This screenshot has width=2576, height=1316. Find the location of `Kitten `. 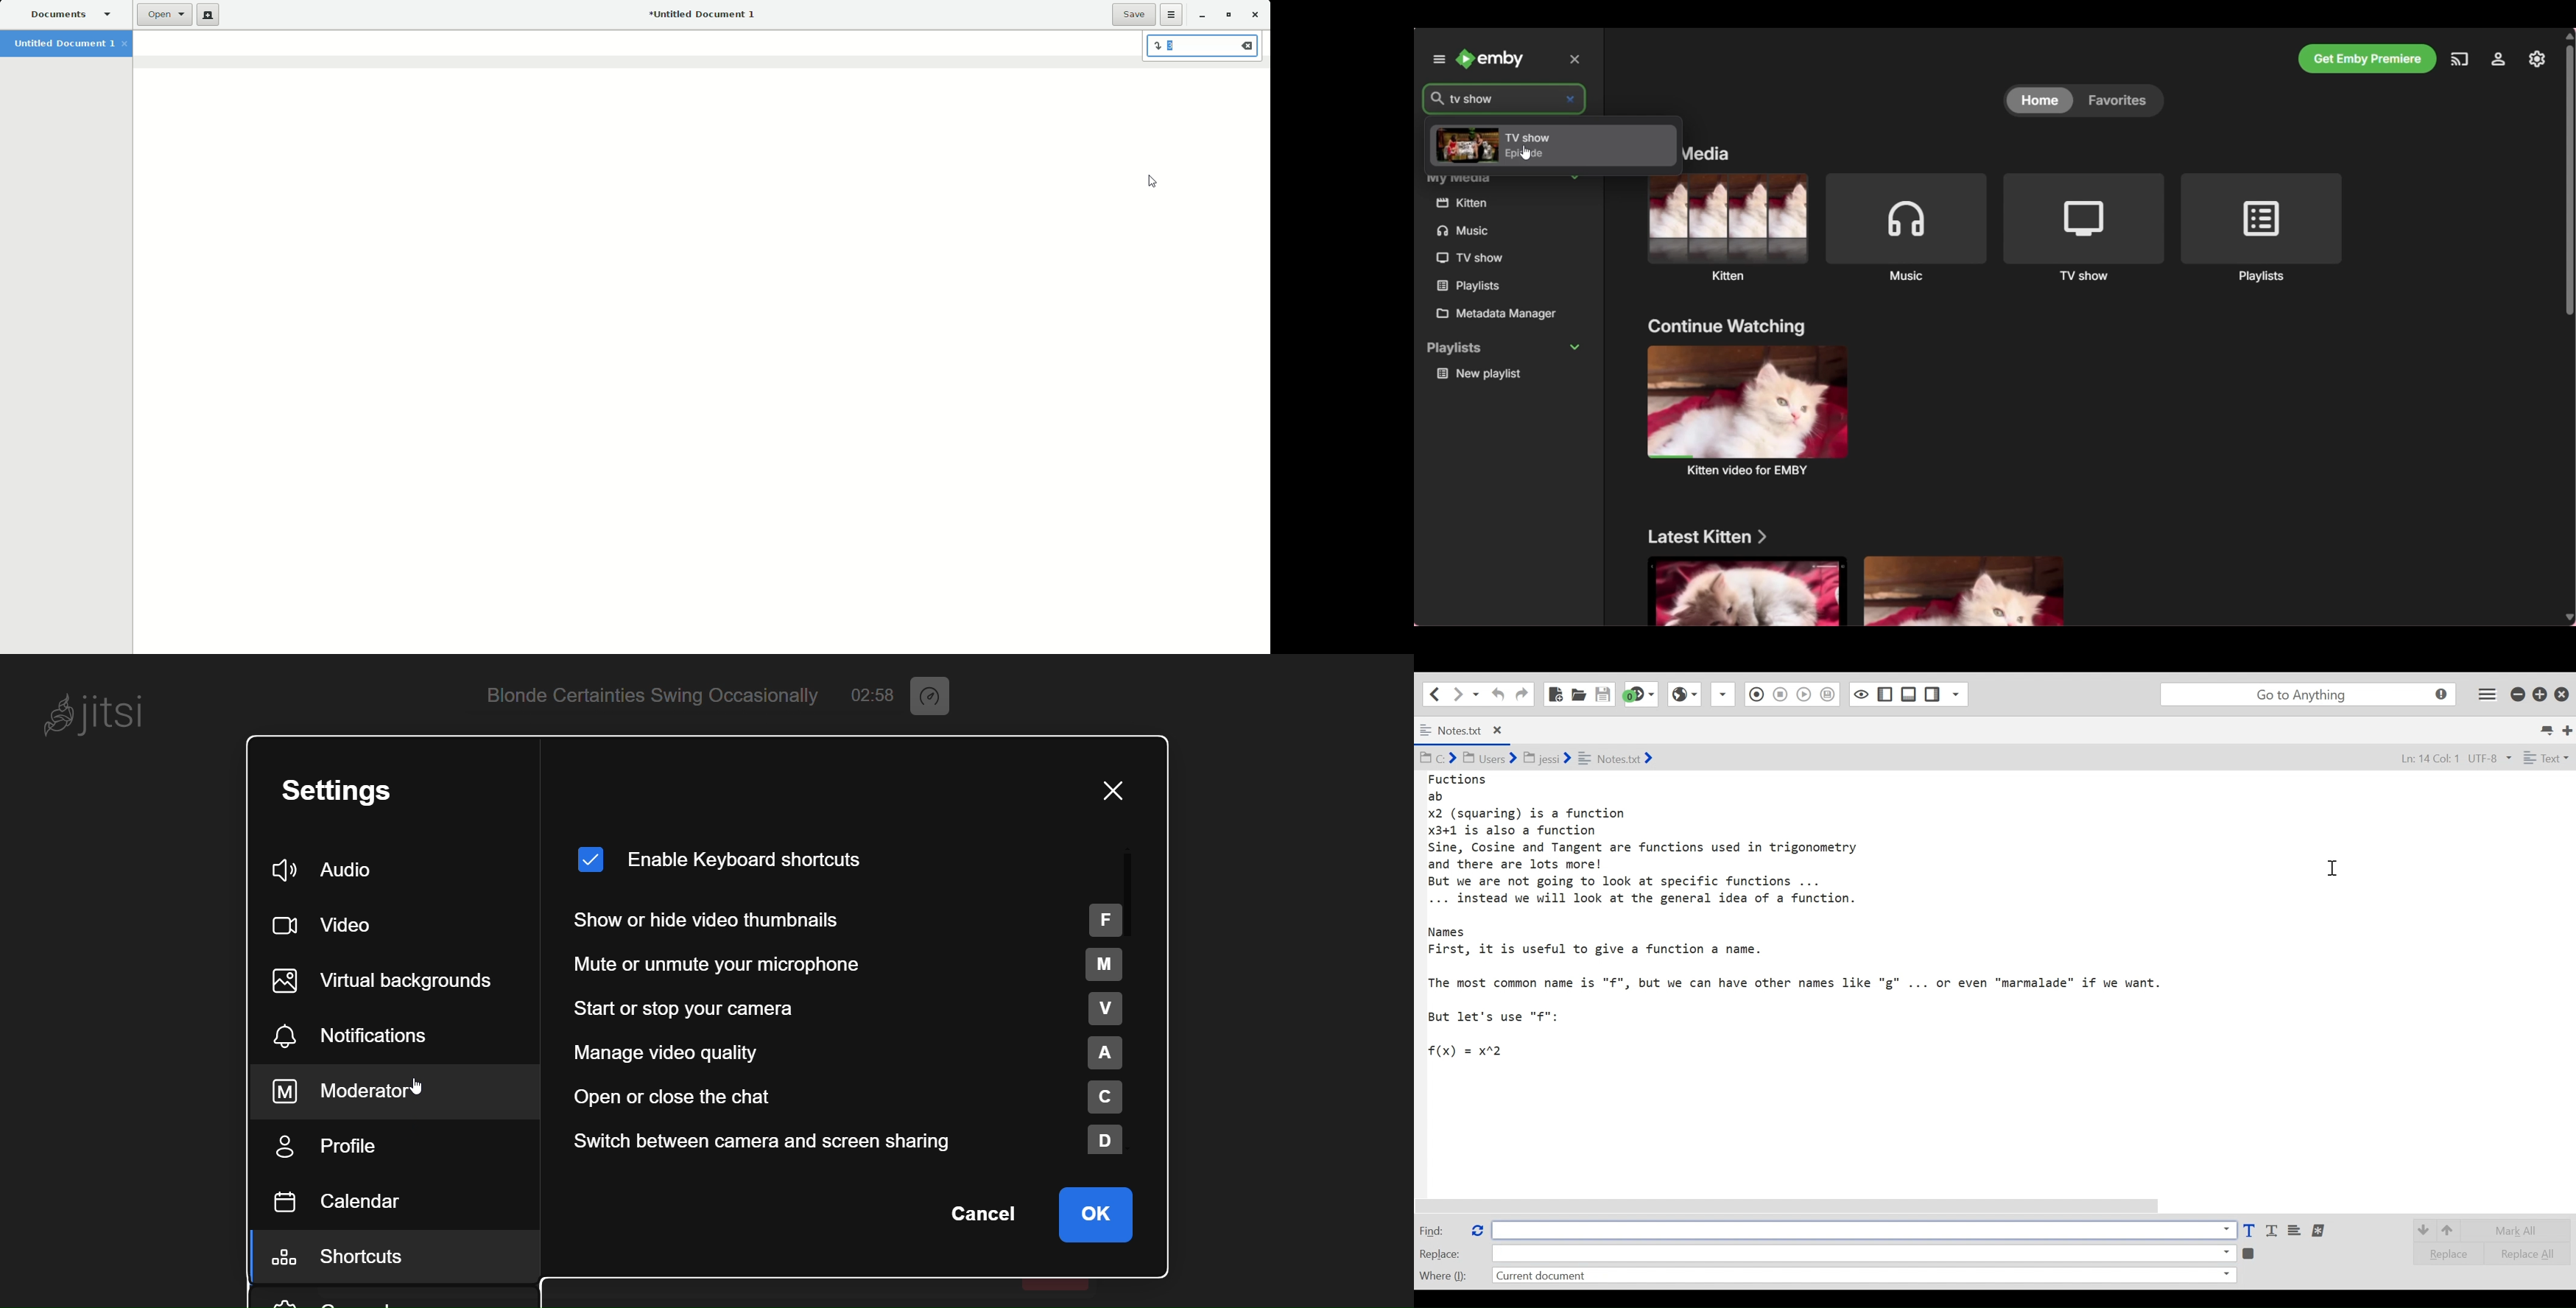

Kitten  is located at coordinates (1728, 226).